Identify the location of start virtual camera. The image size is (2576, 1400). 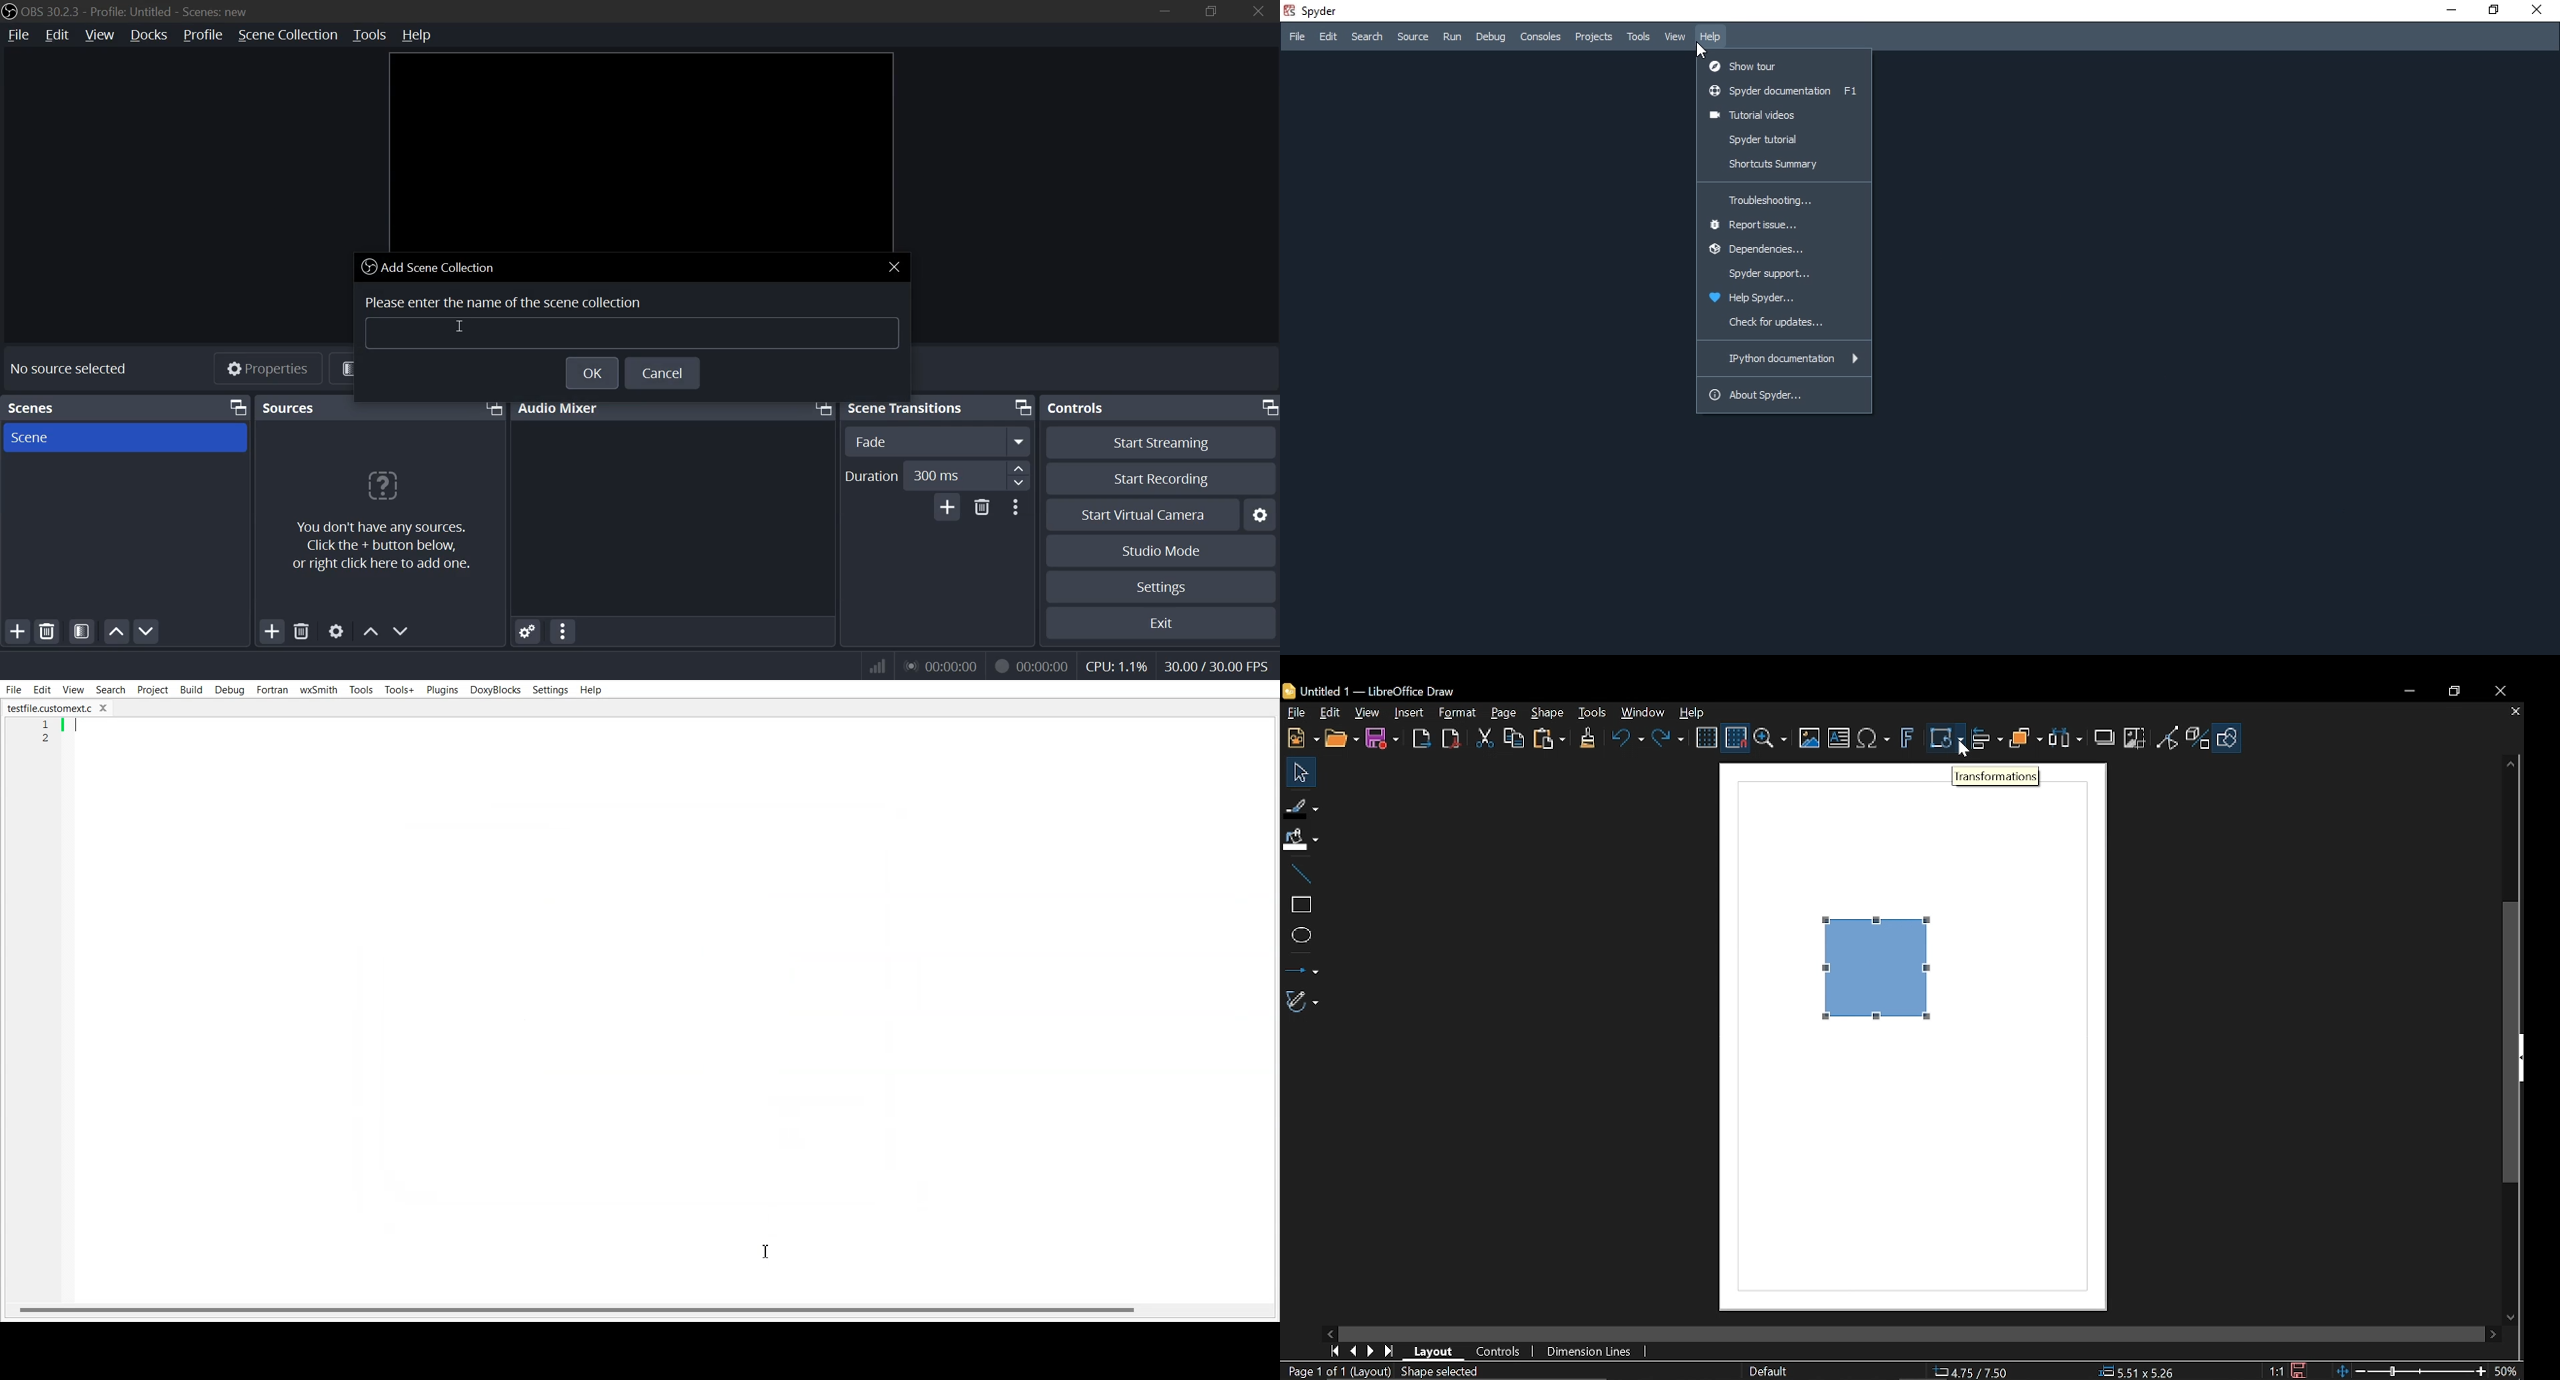
(1143, 514).